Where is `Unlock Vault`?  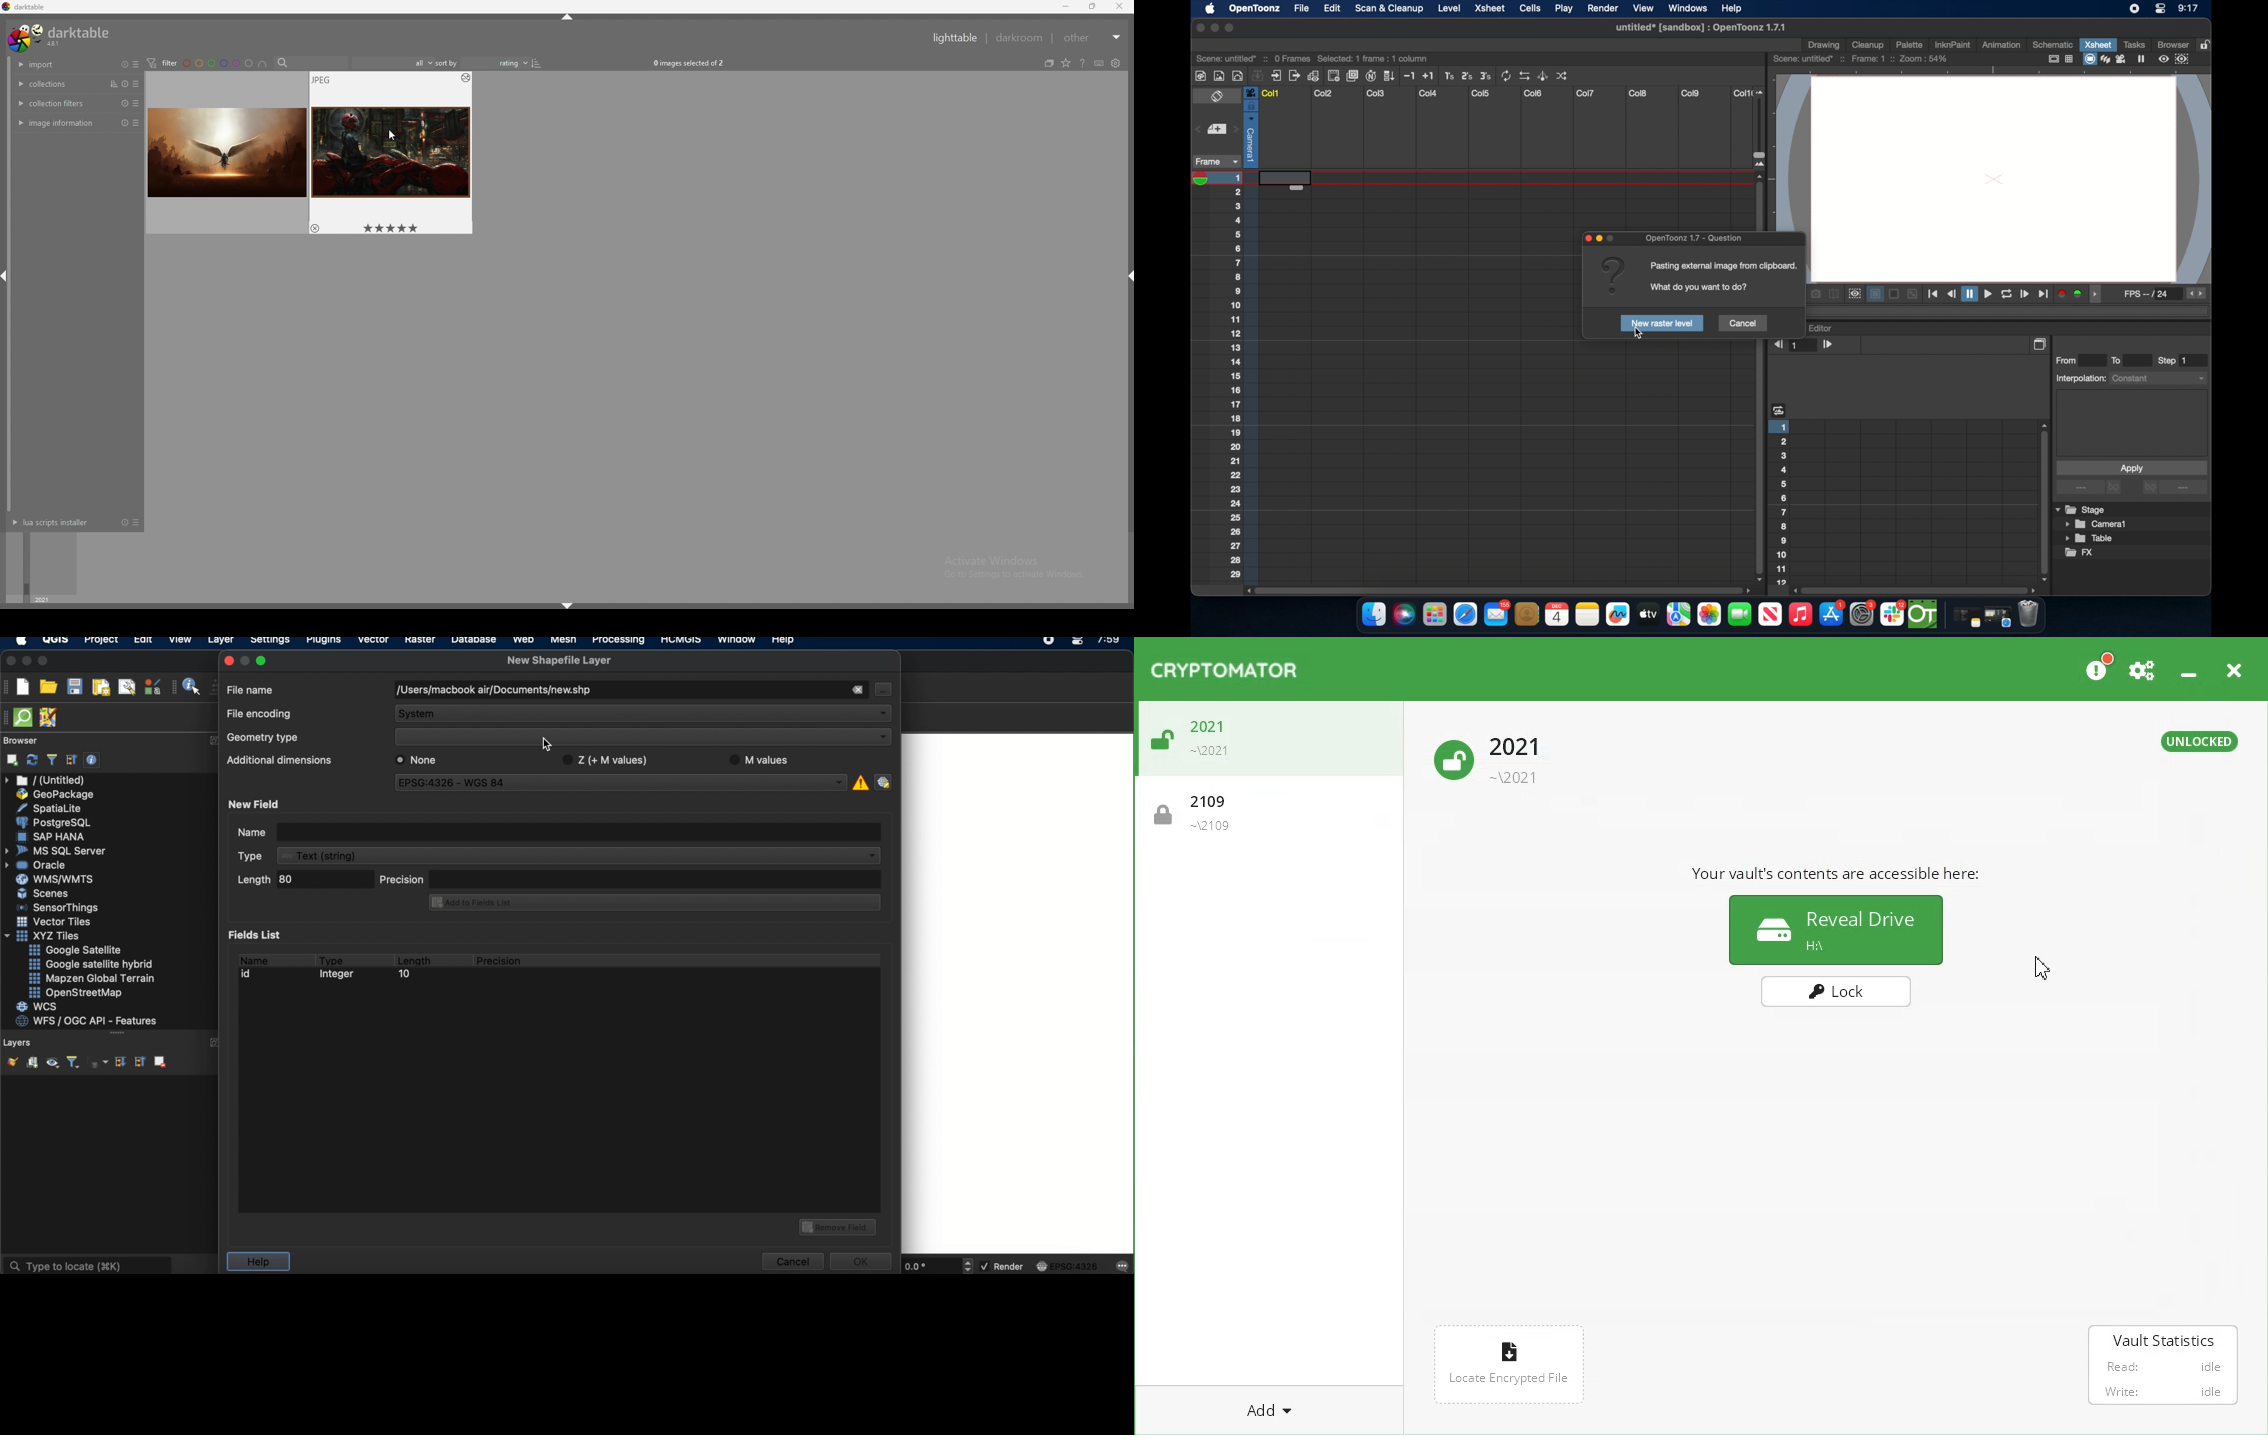 Unlock Vault is located at coordinates (1491, 767).